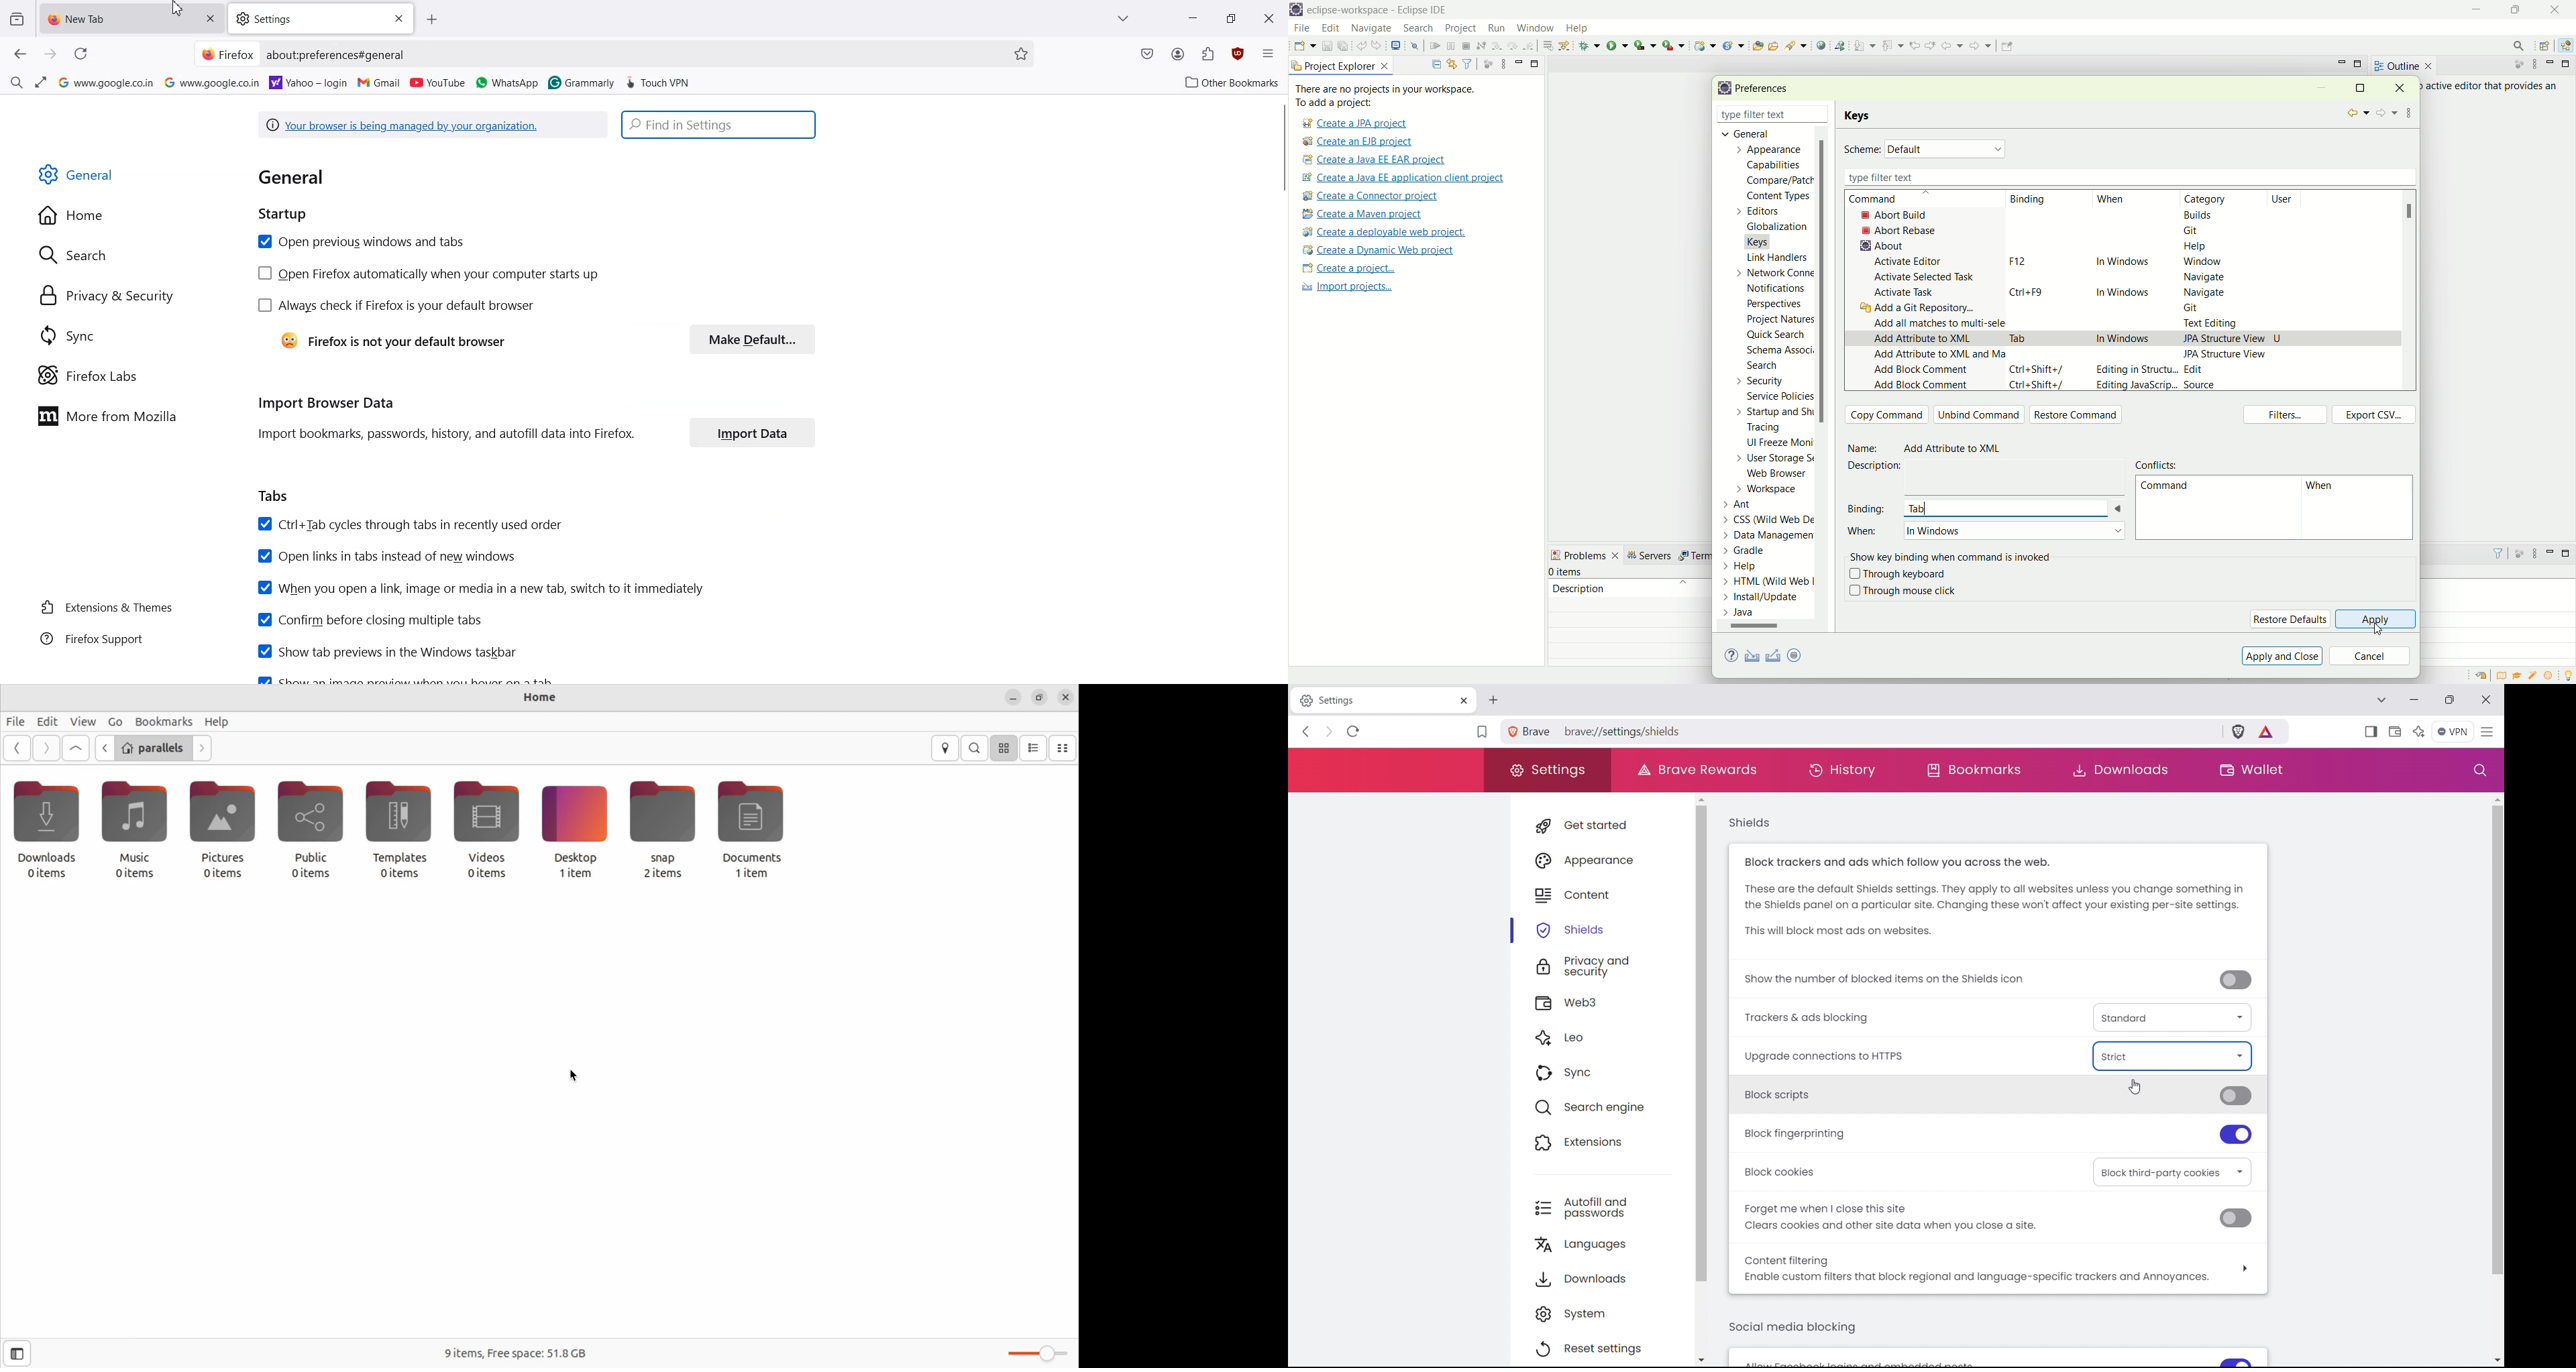  What do you see at coordinates (1403, 180) in the screenshot?
I see `create a Java EE application client project` at bounding box center [1403, 180].